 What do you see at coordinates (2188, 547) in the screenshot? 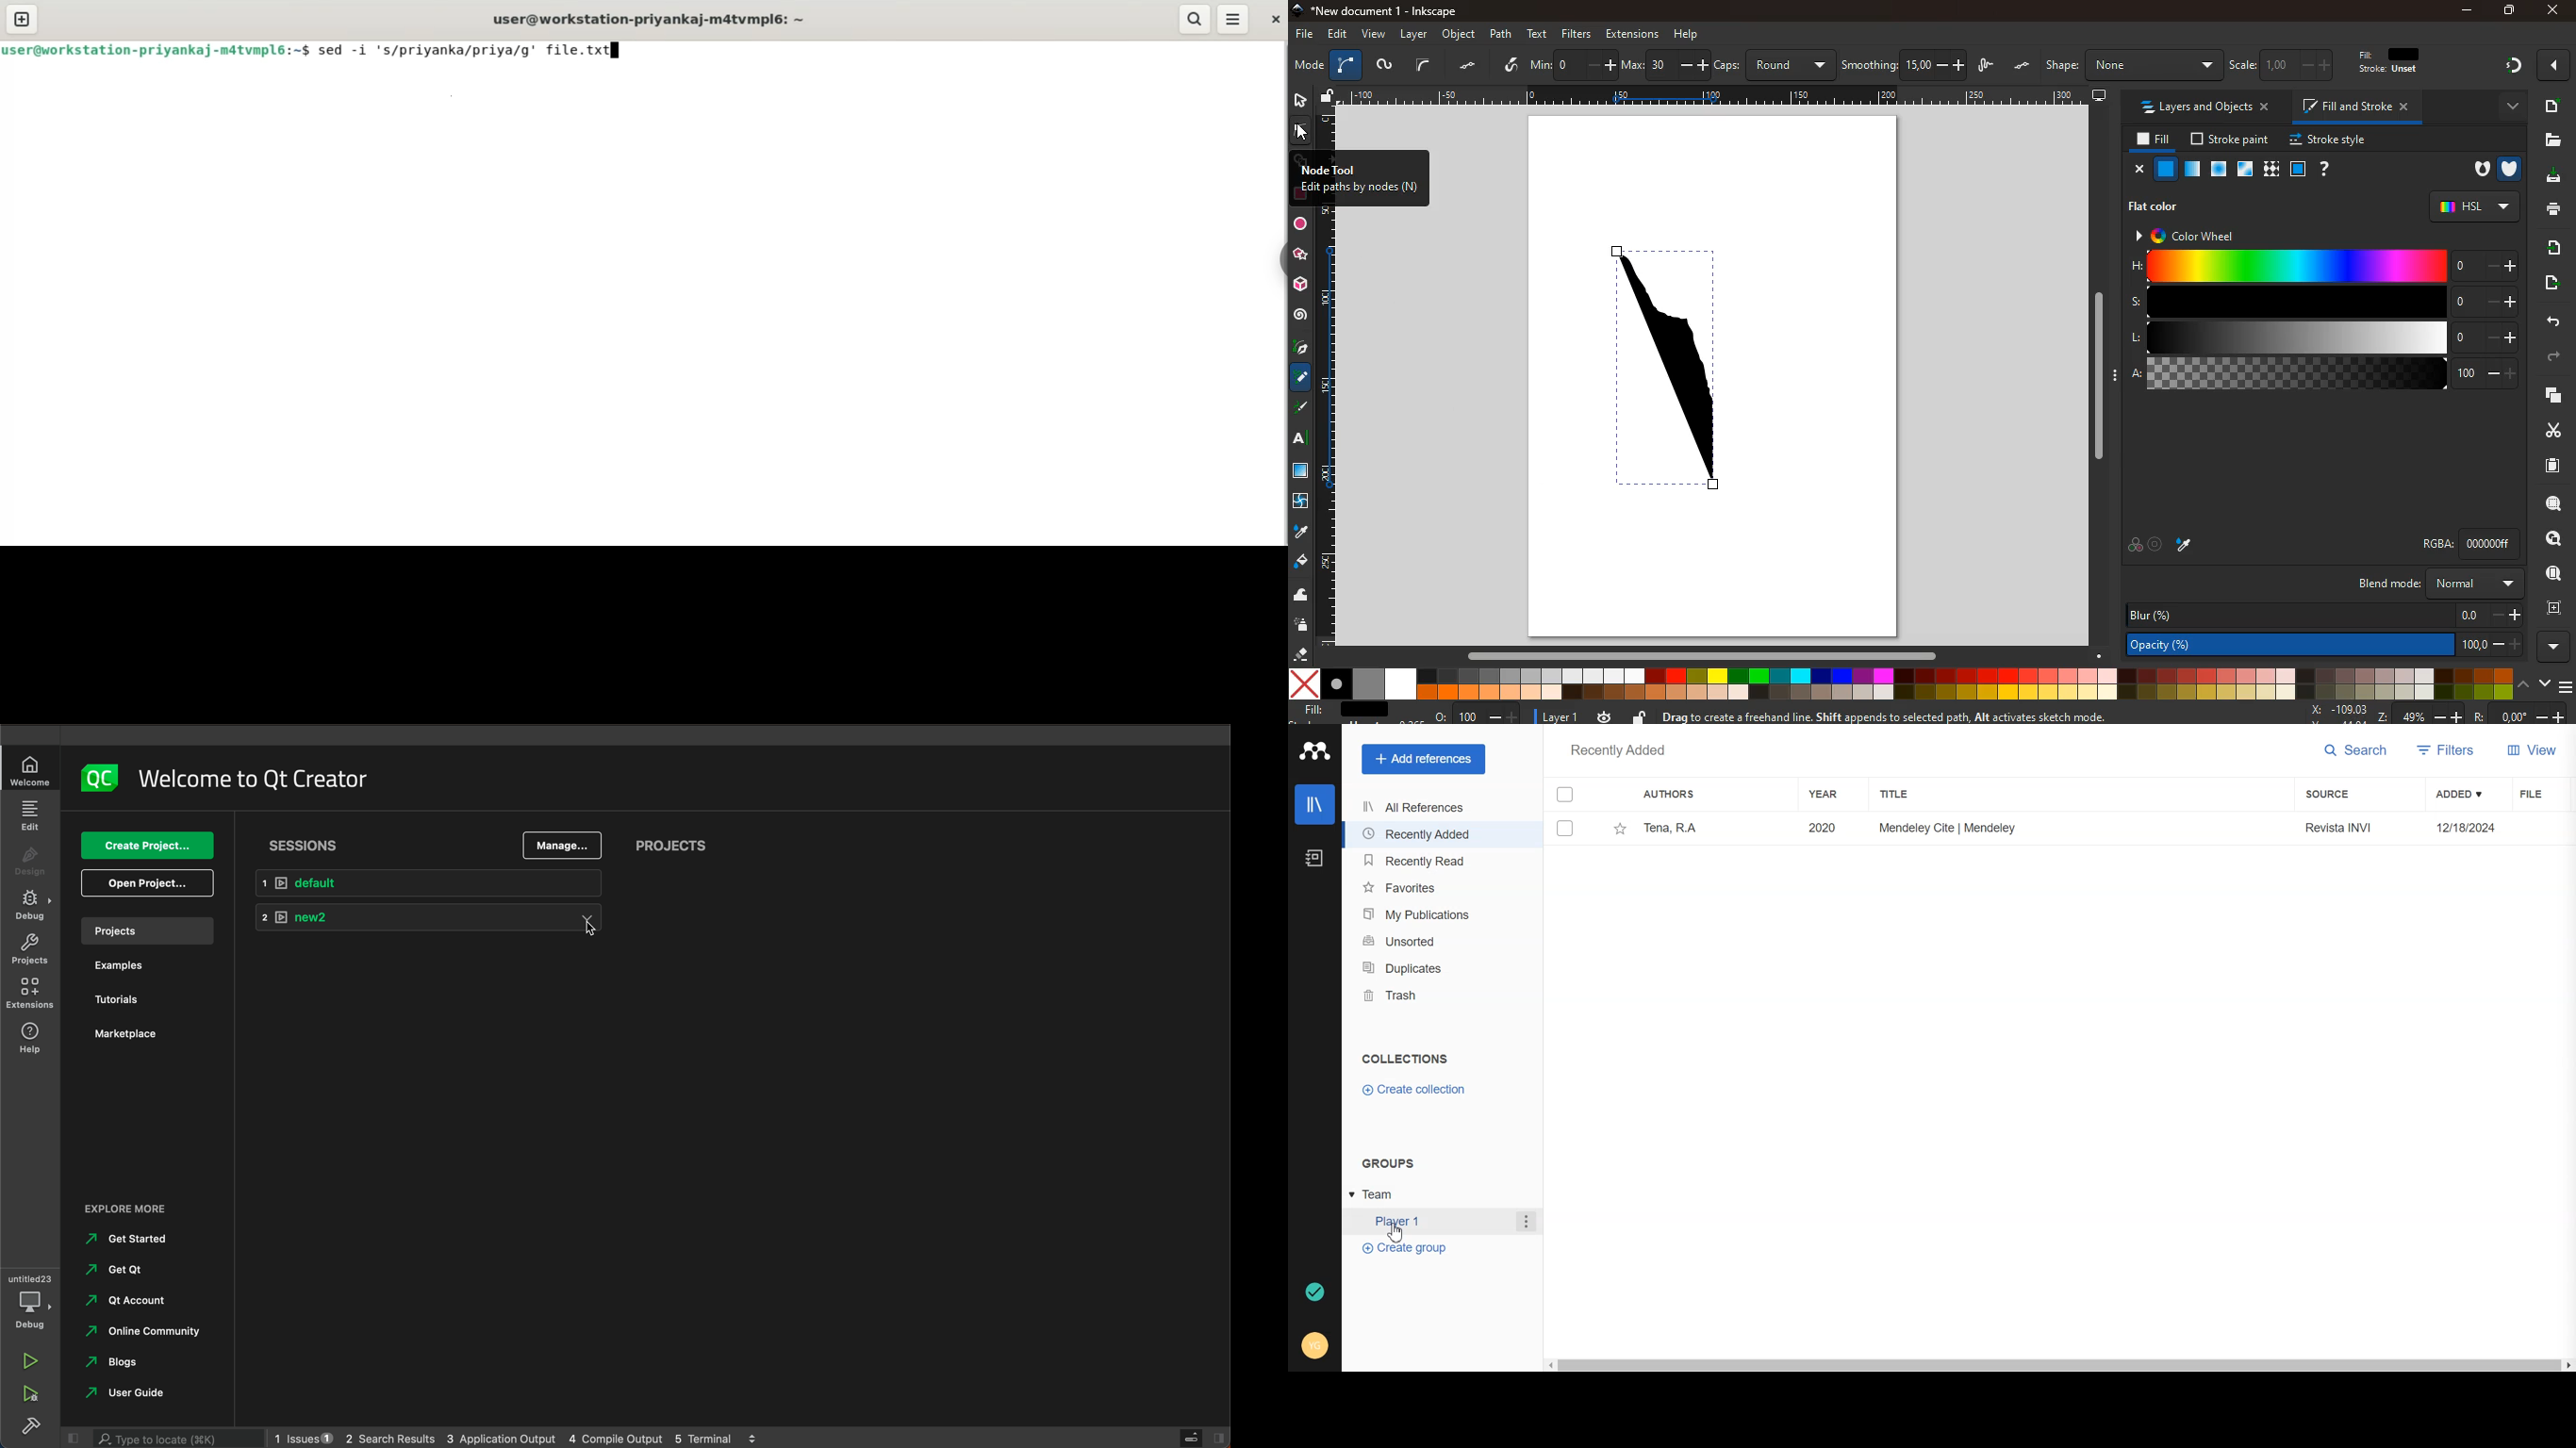
I see `drop` at bounding box center [2188, 547].